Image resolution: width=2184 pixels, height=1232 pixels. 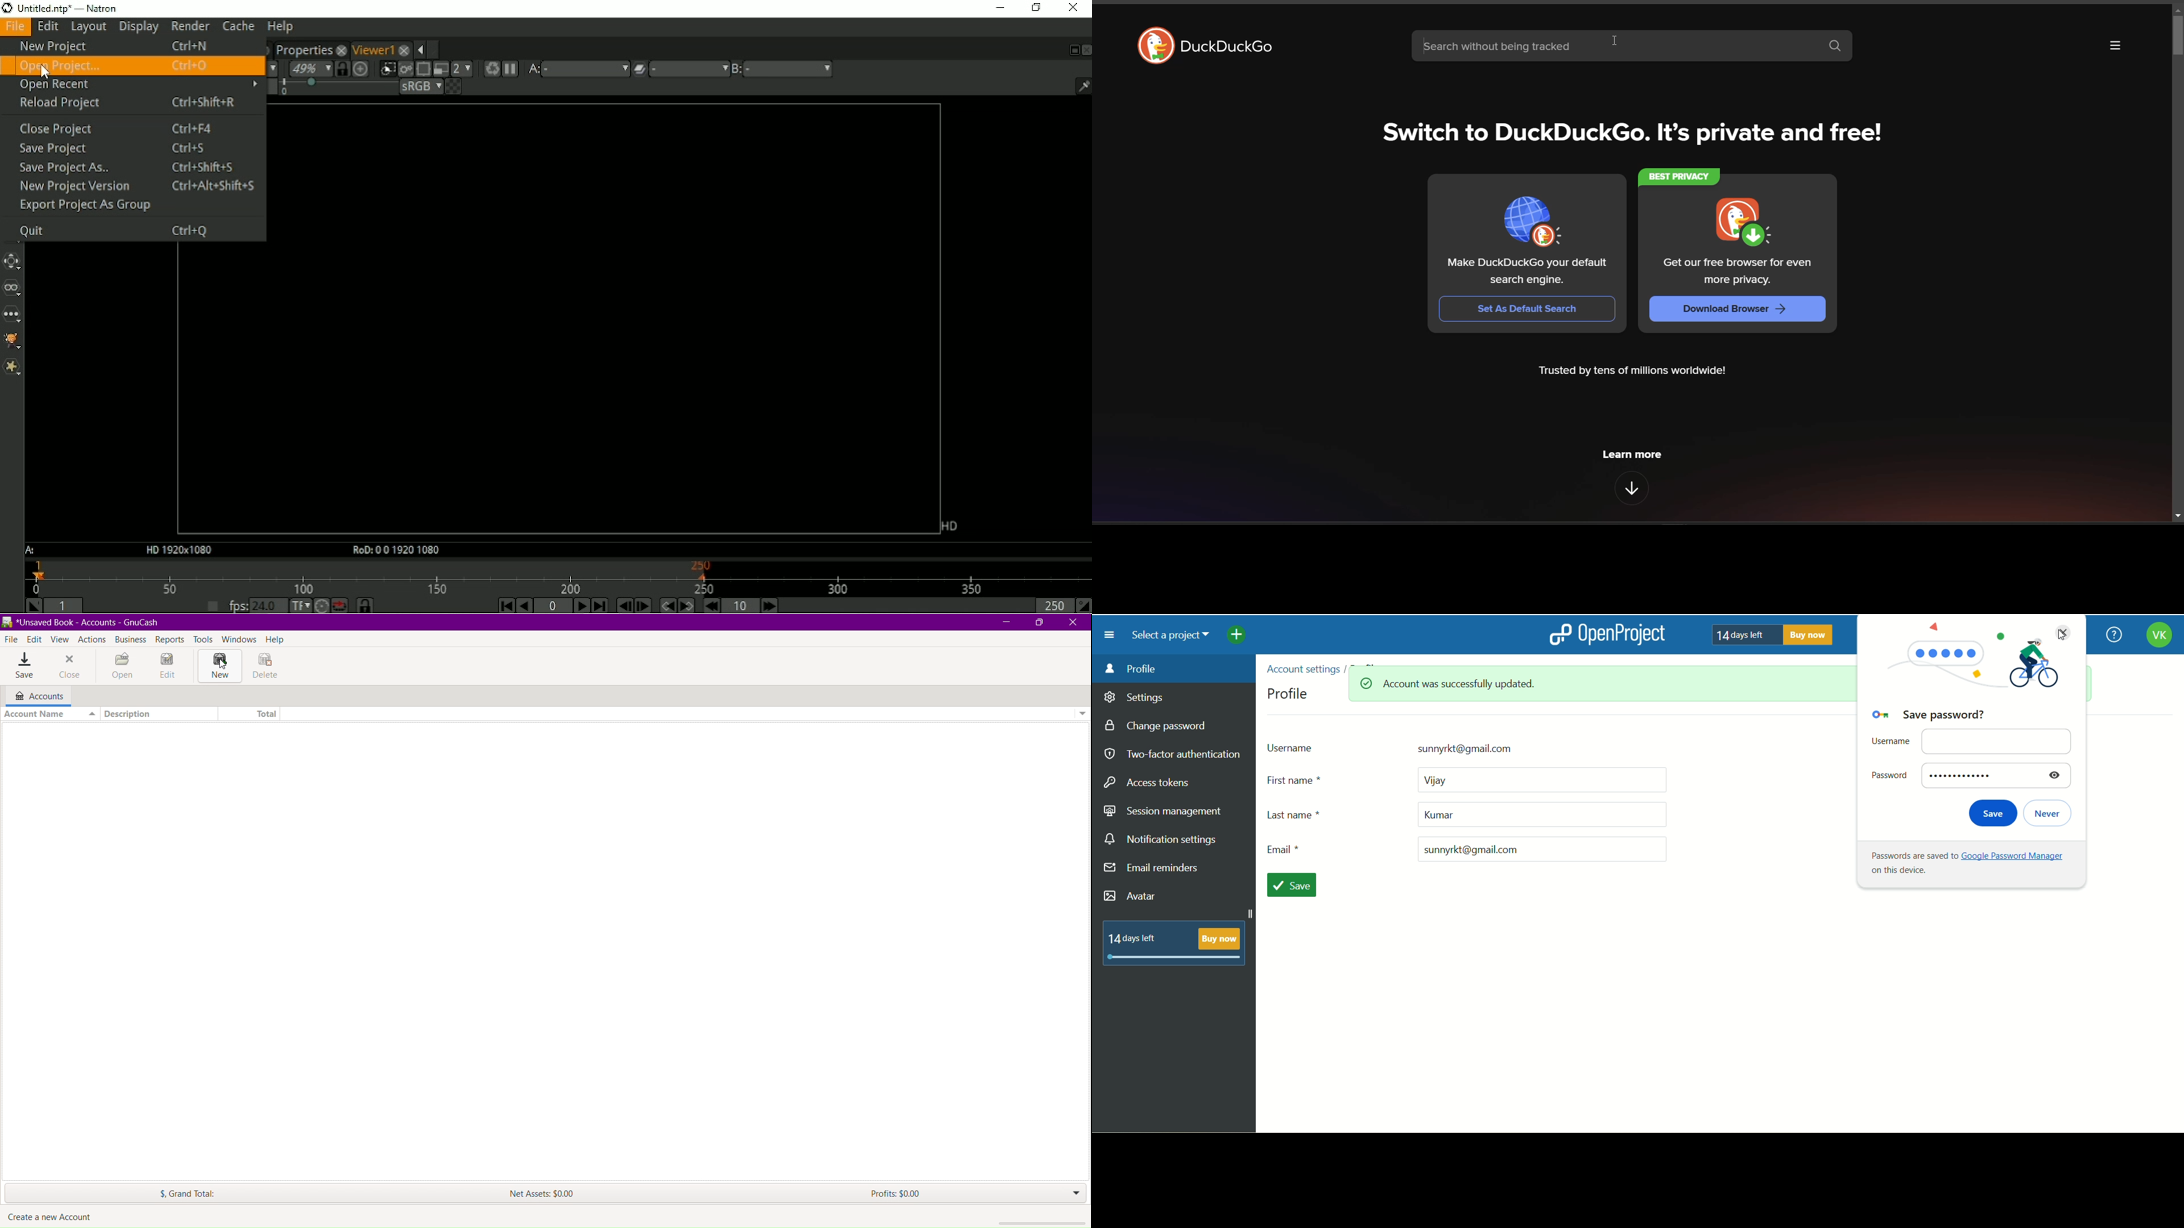 What do you see at coordinates (169, 667) in the screenshot?
I see `Edit` at bounding box center [169, 667].